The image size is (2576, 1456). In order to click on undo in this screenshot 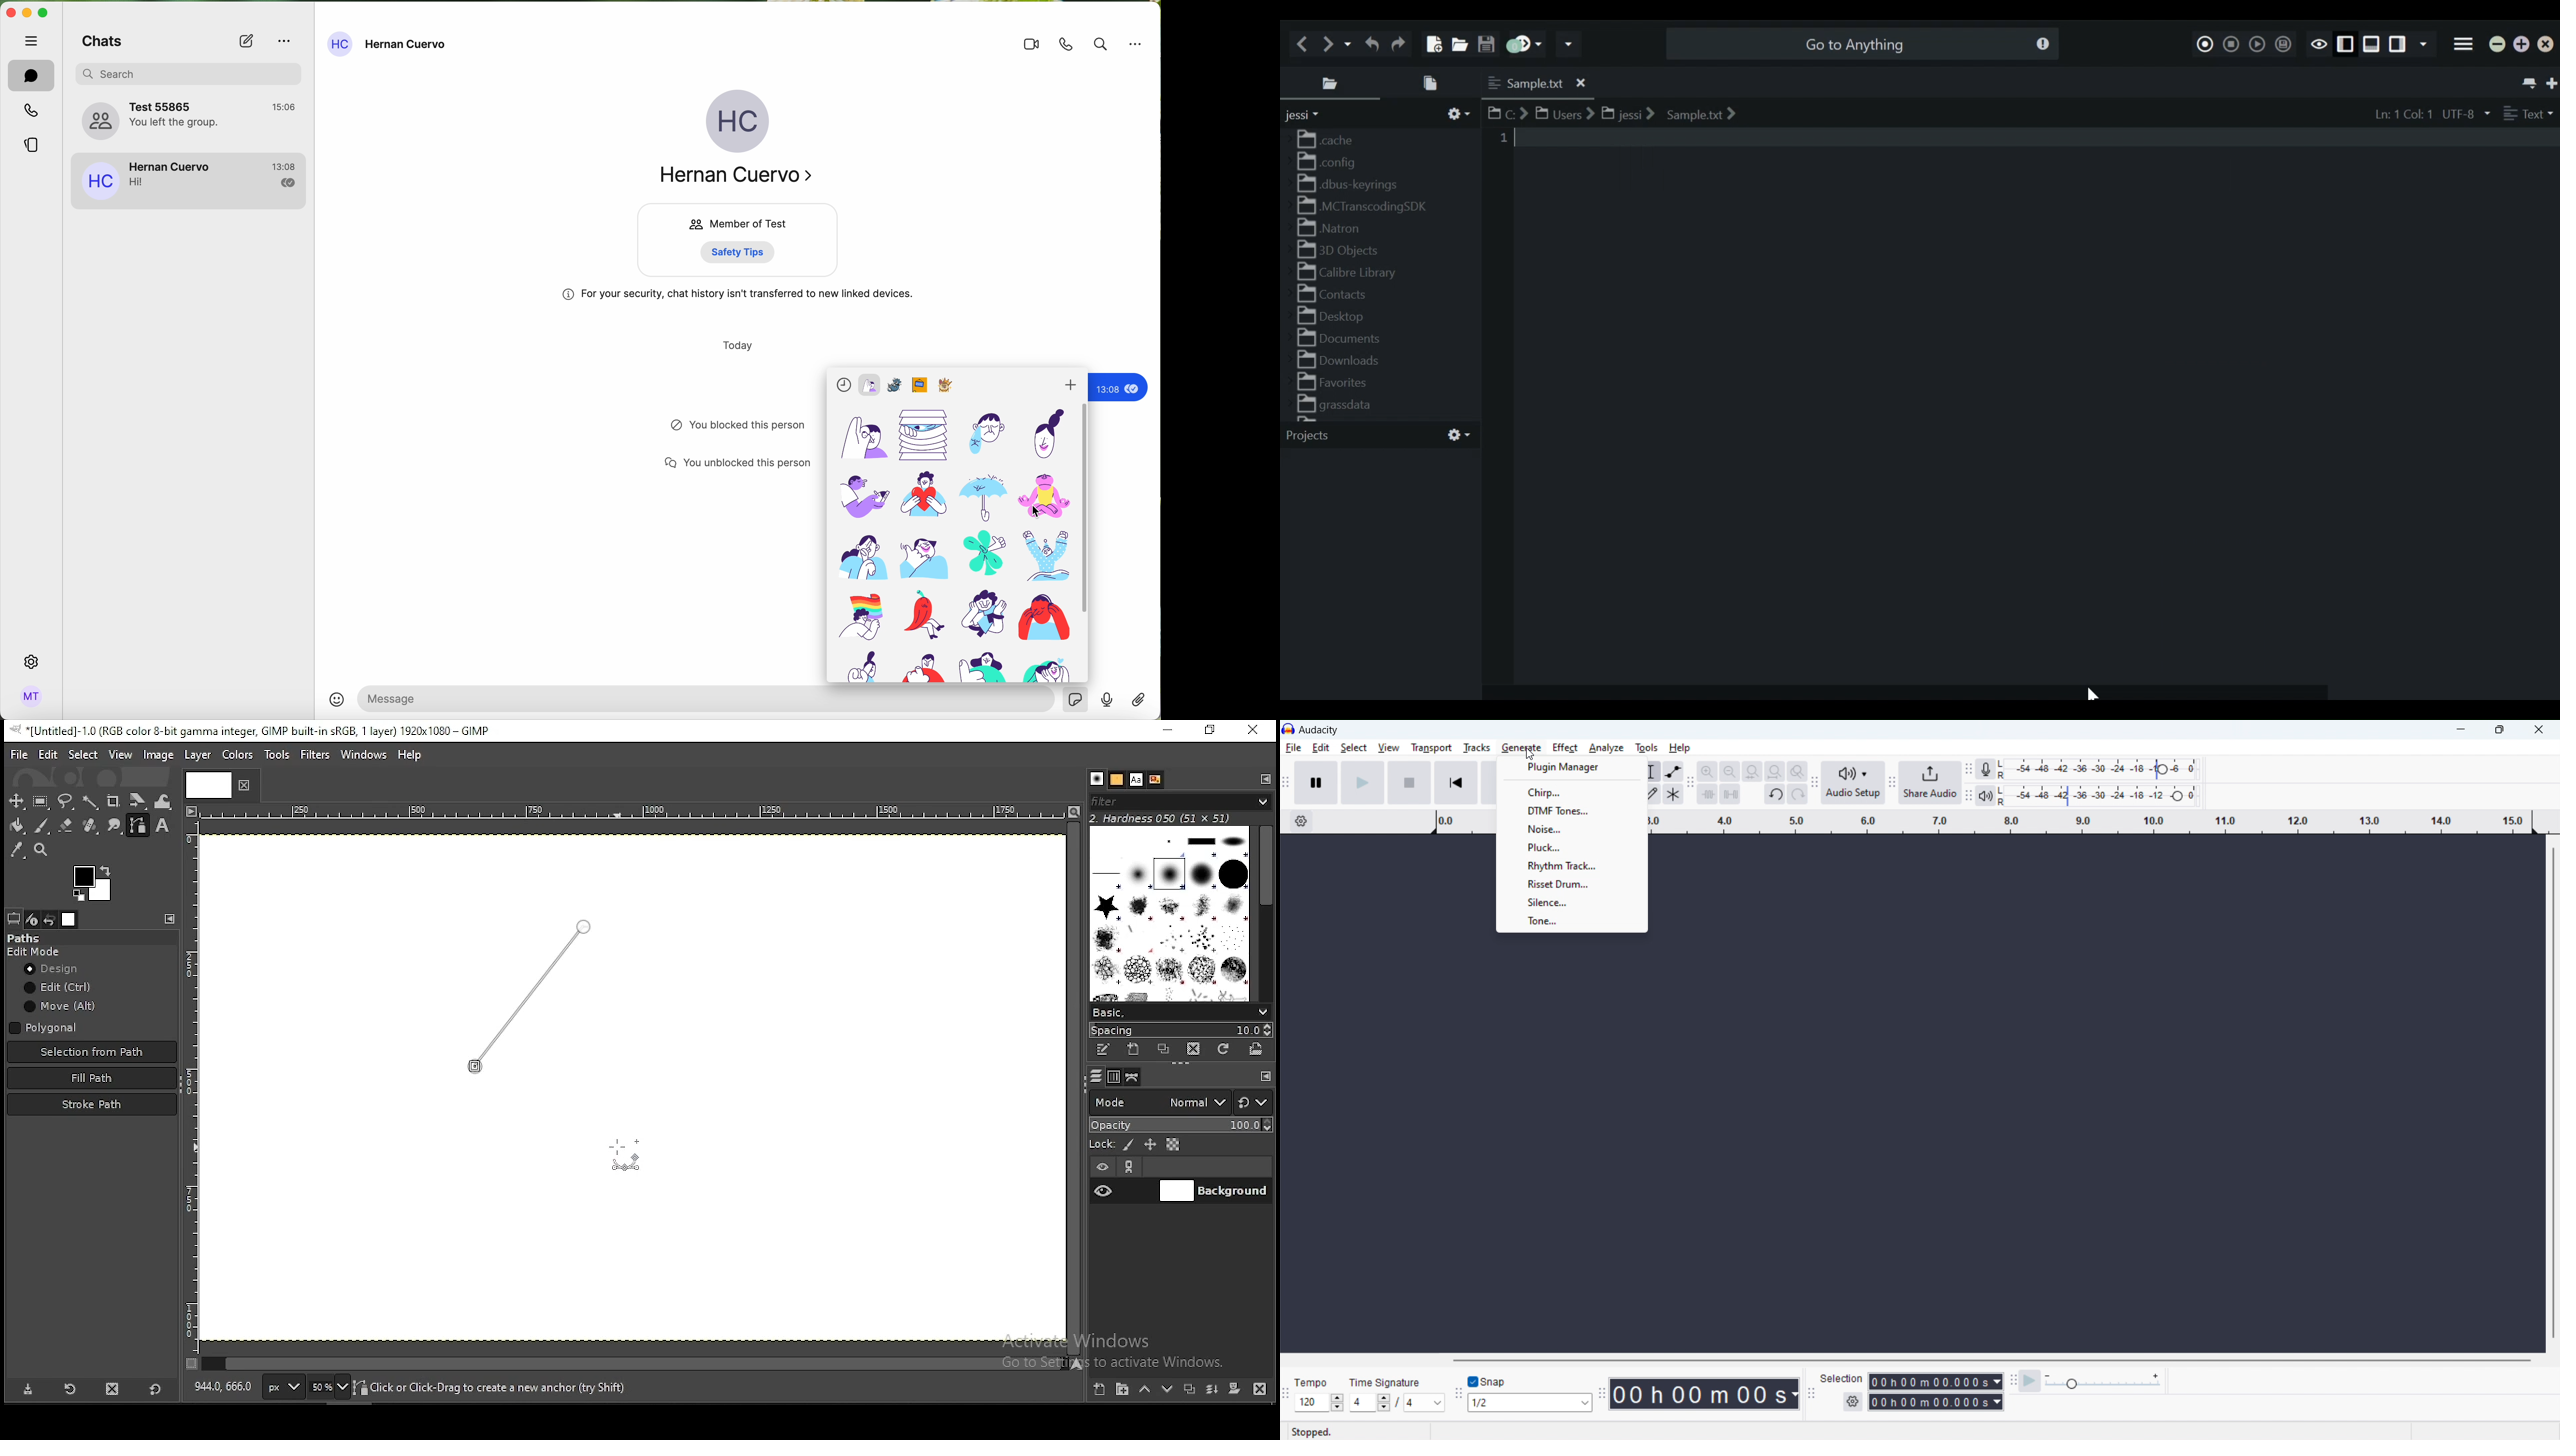, I will do `click(1370, 43)`.